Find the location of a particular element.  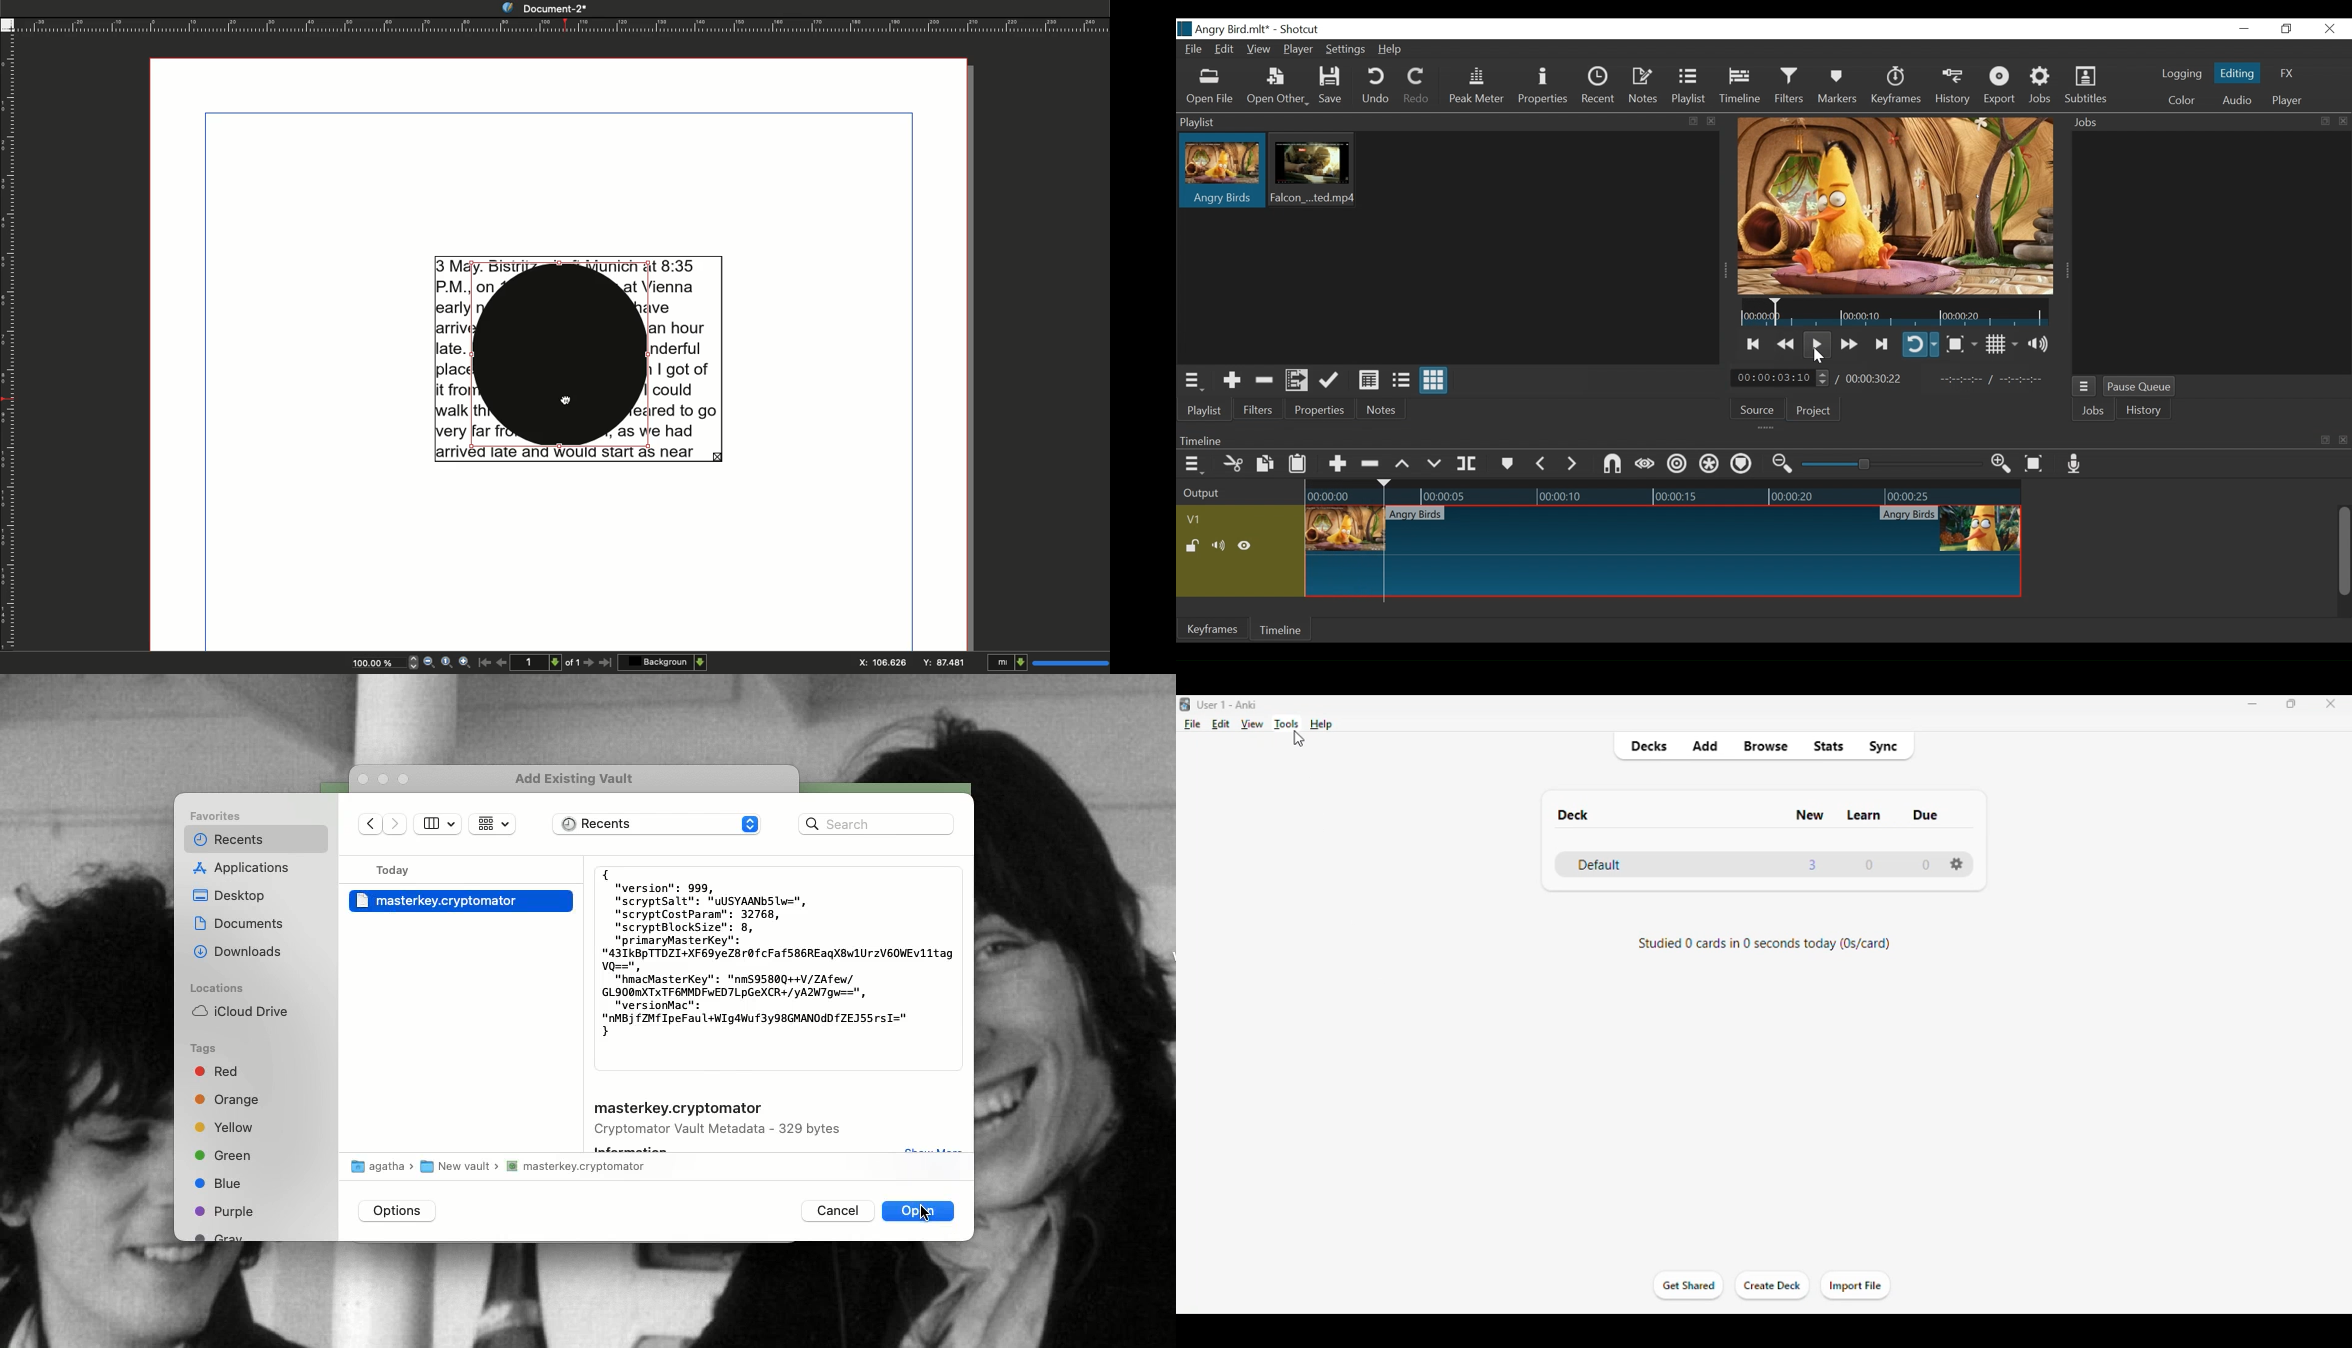

tools is located at coordinates (1288, 725).